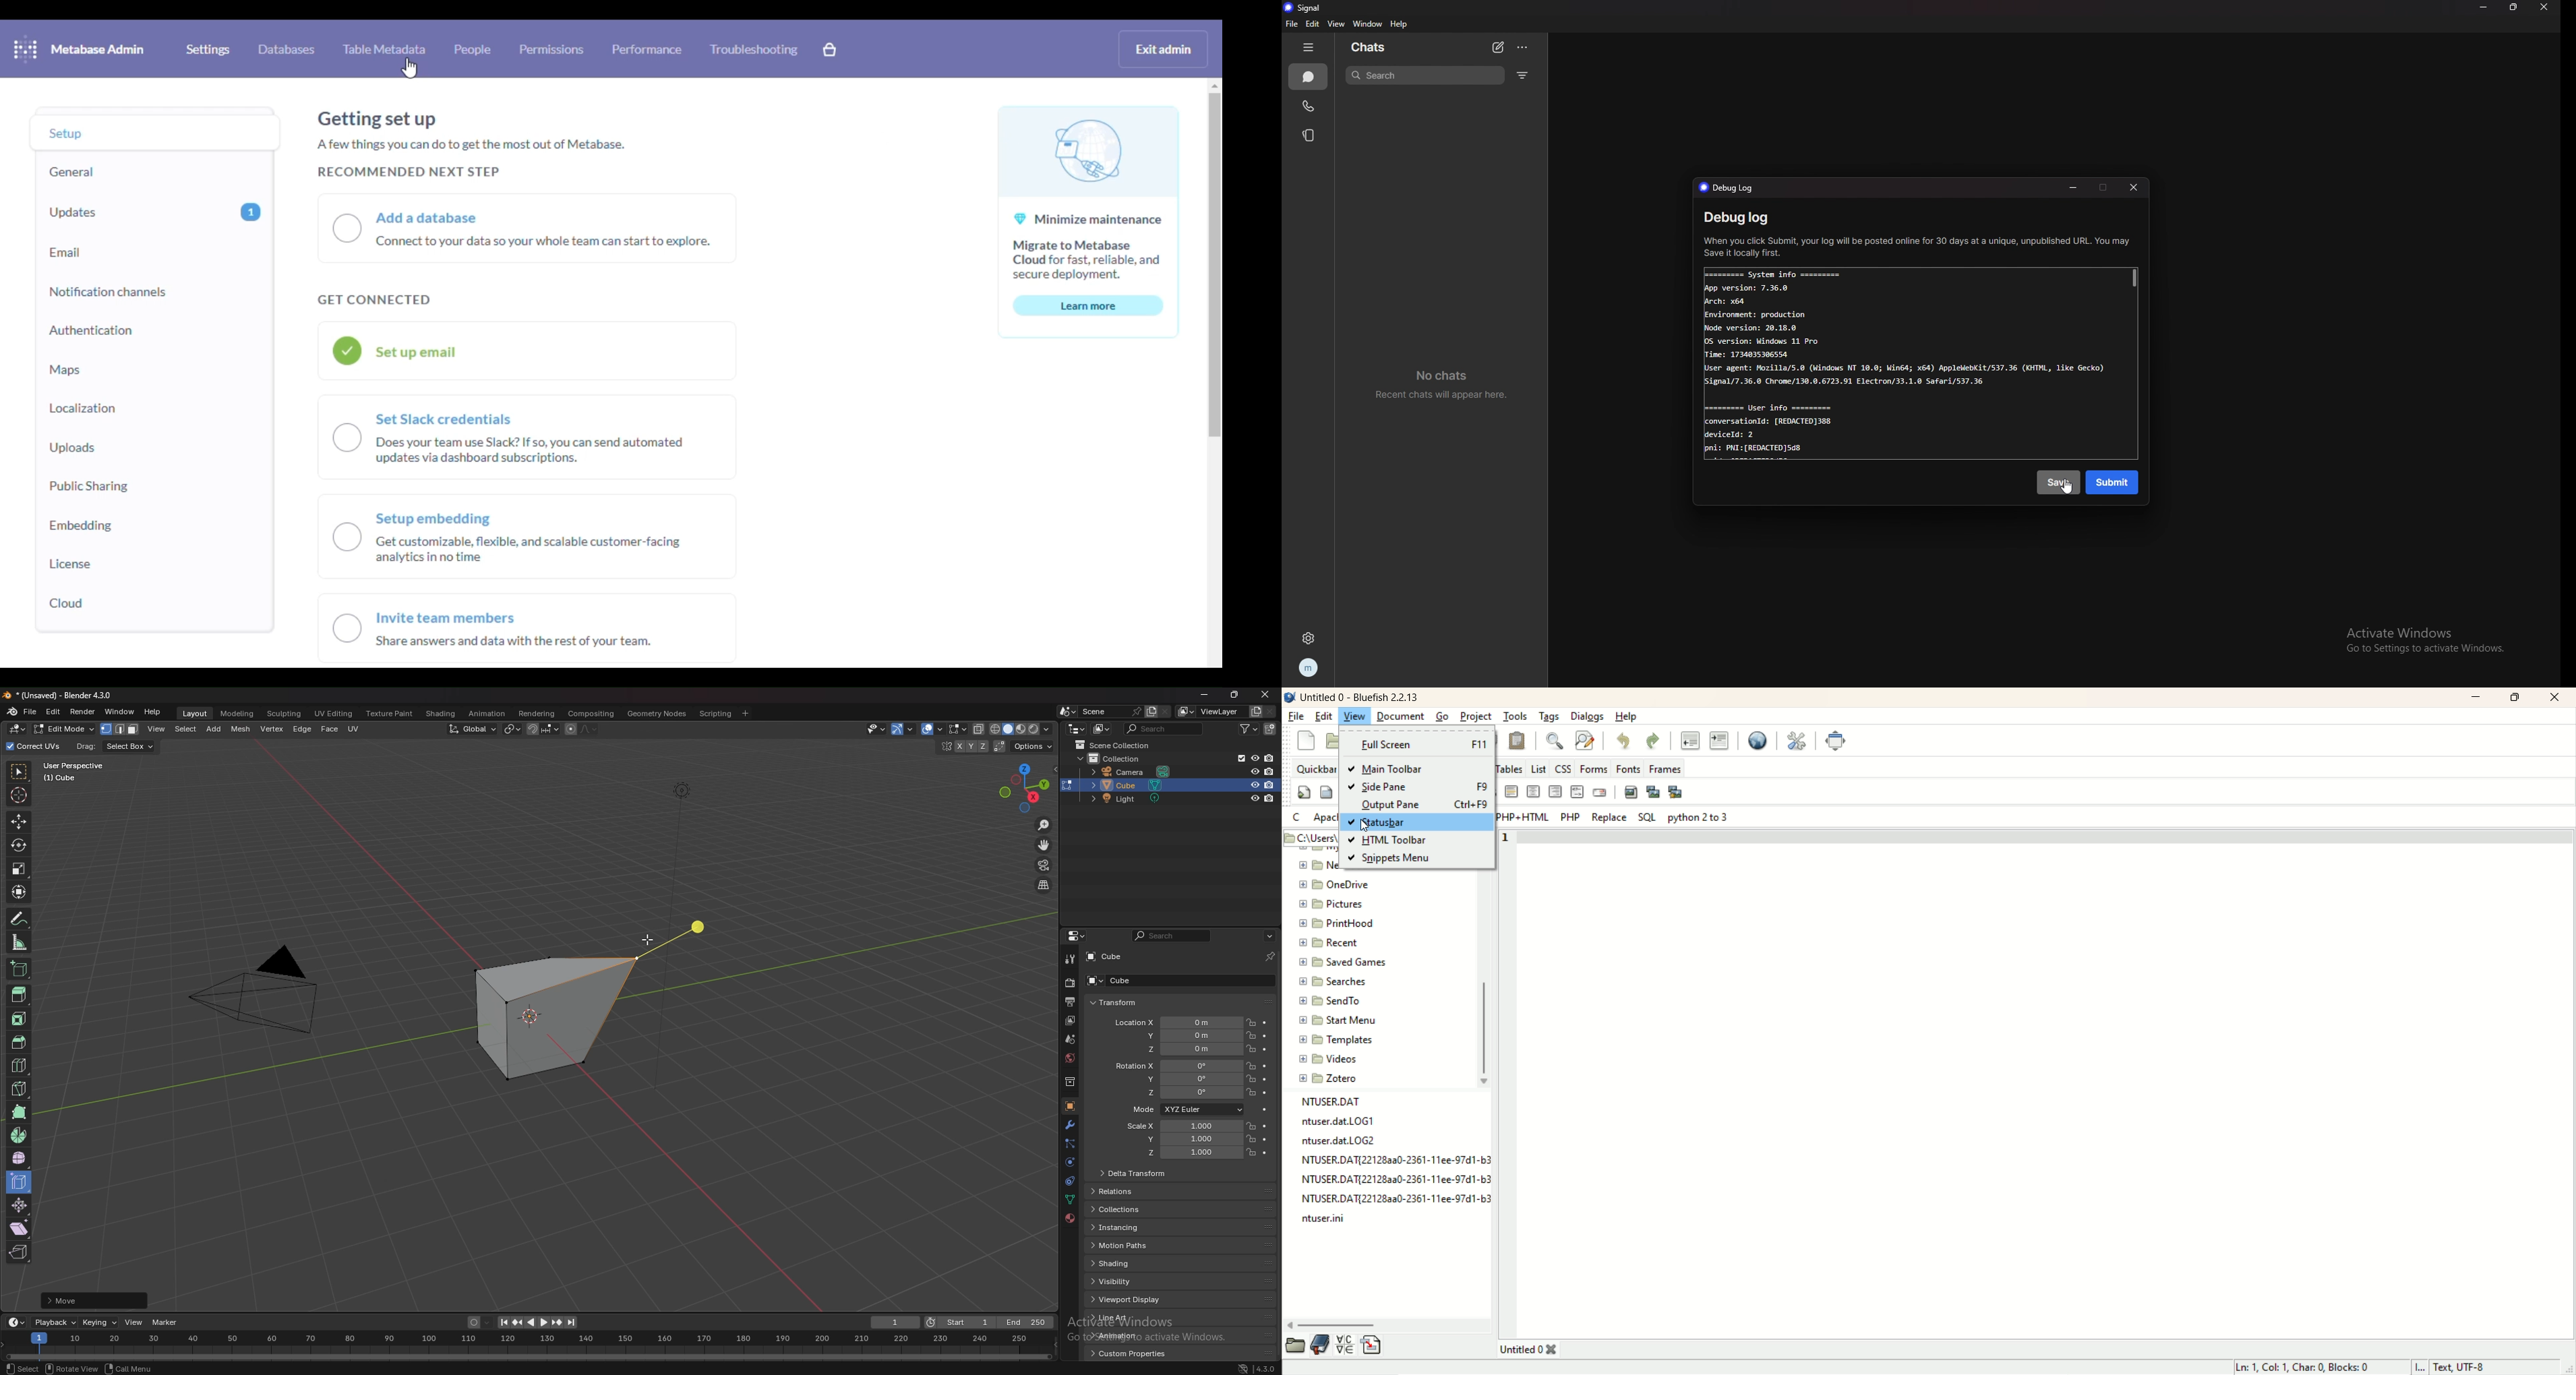 The image size is (2576, 1400). Describe the element at coordinates (1312, 24) in the screenshot. I see `edit` at that location.